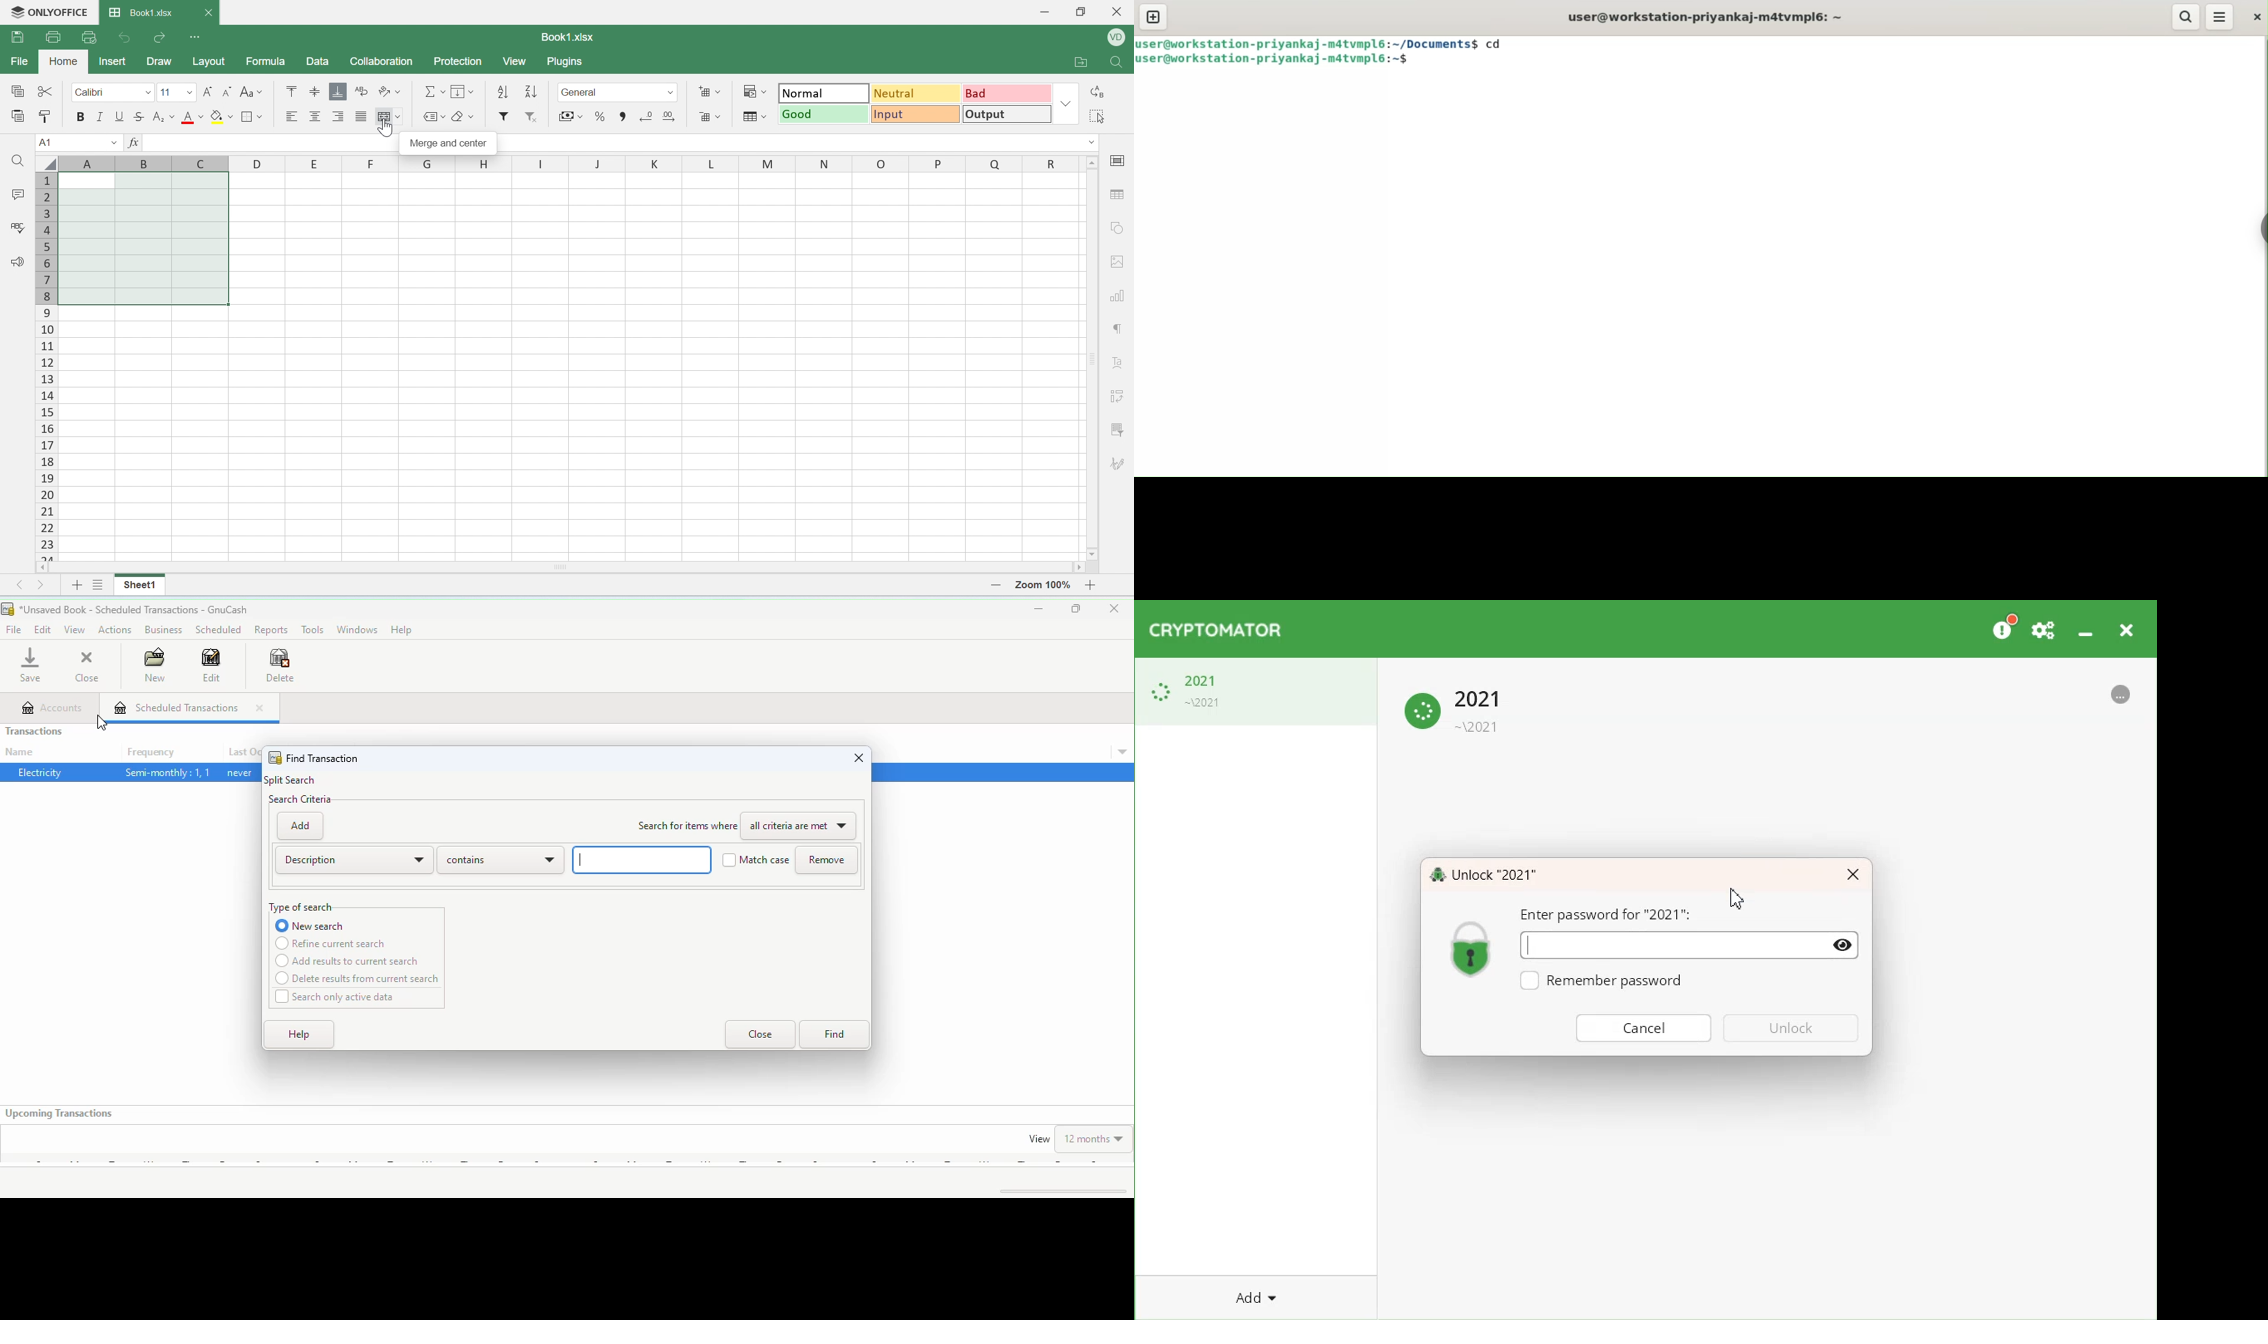 Image resolution: width=2268 pixels, height=1344 pixels. I want to click on close tab, so click(259, 708).